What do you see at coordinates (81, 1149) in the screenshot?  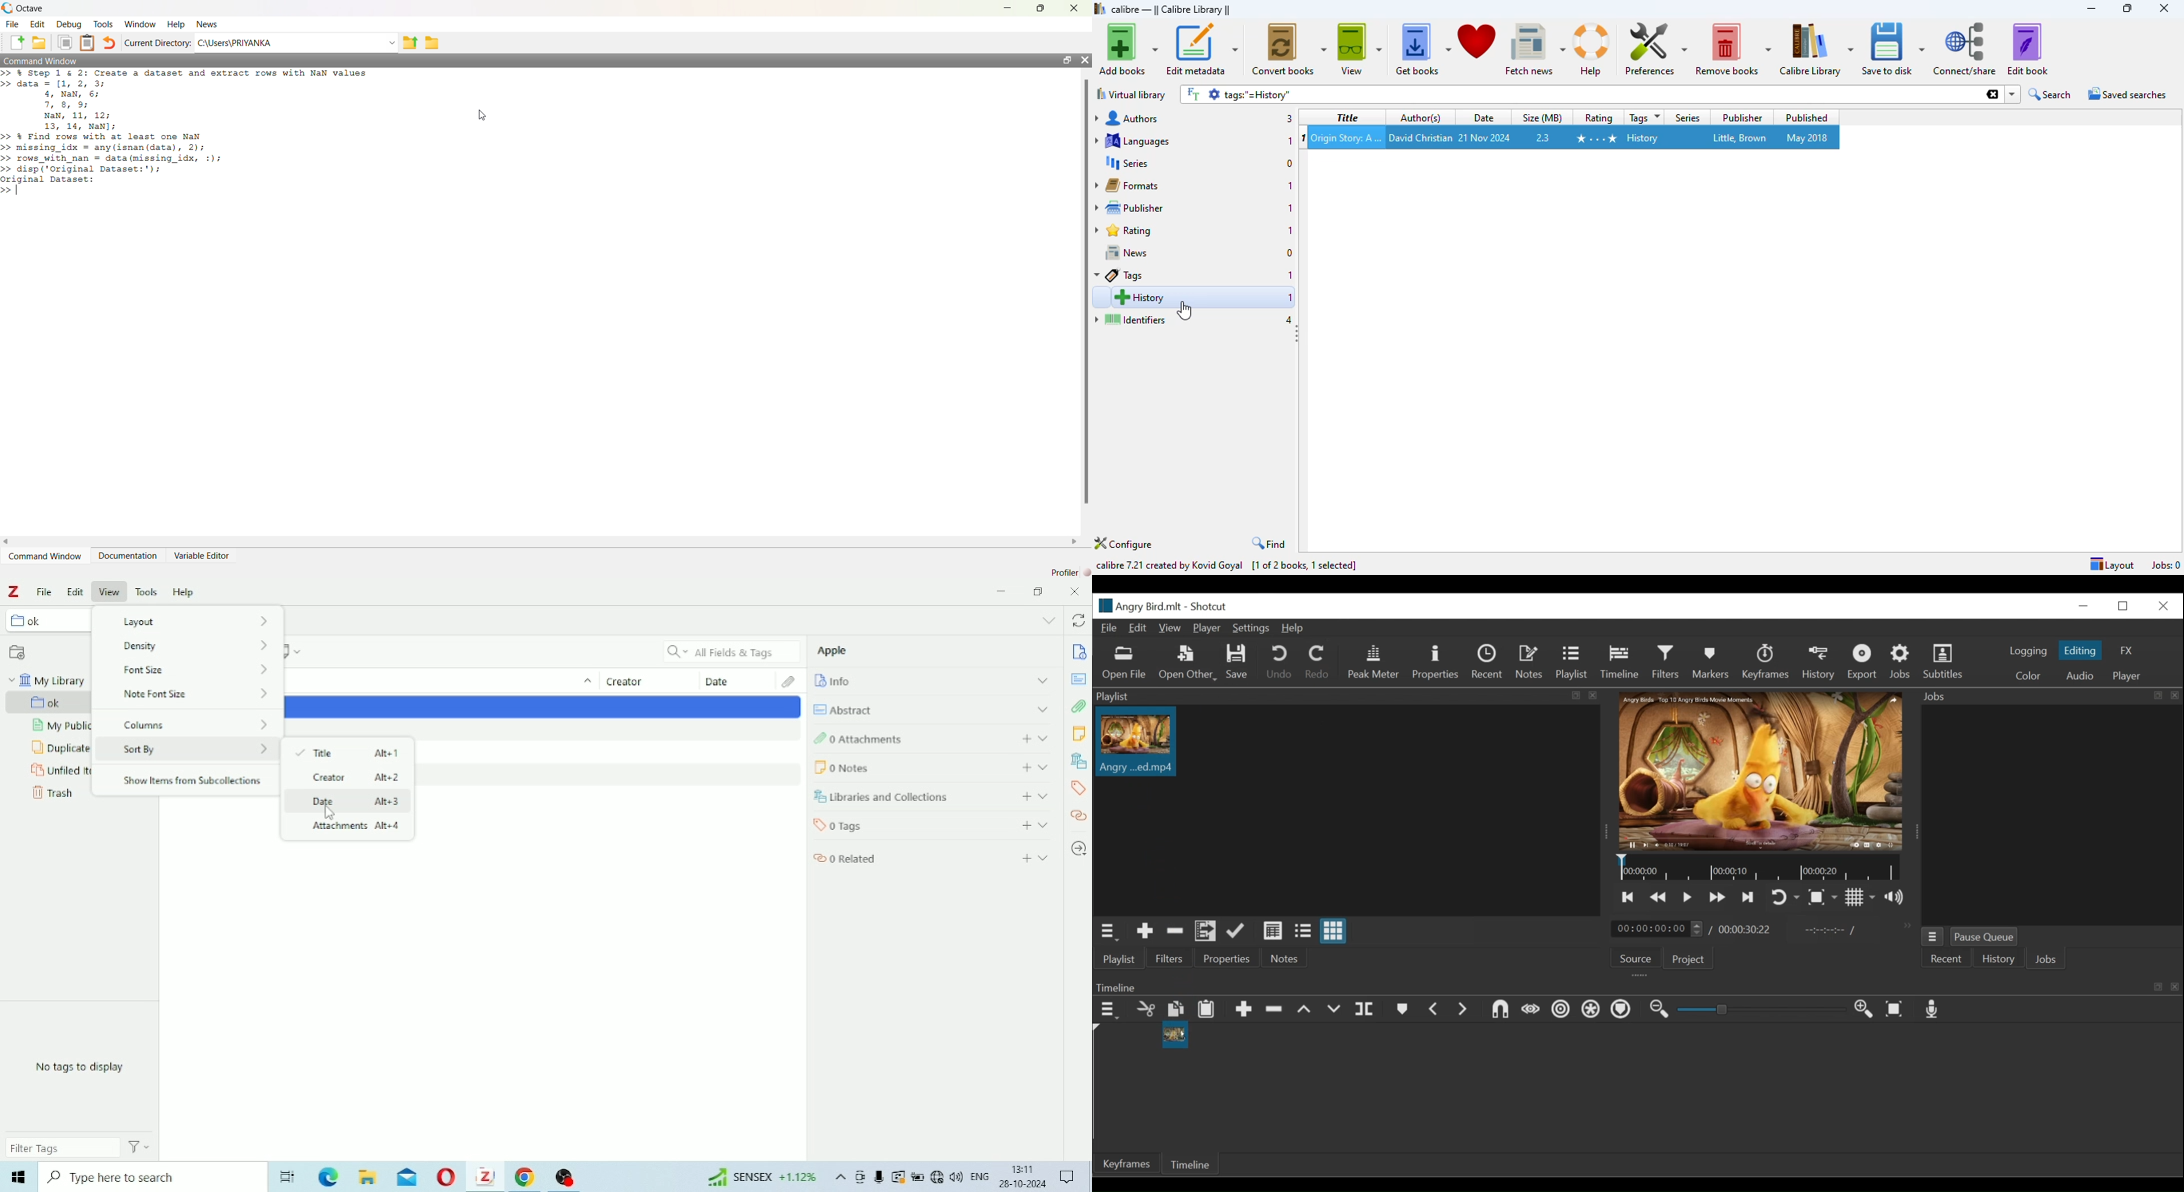 I see `Filter Tags.` at bounding box center [81, 1149].